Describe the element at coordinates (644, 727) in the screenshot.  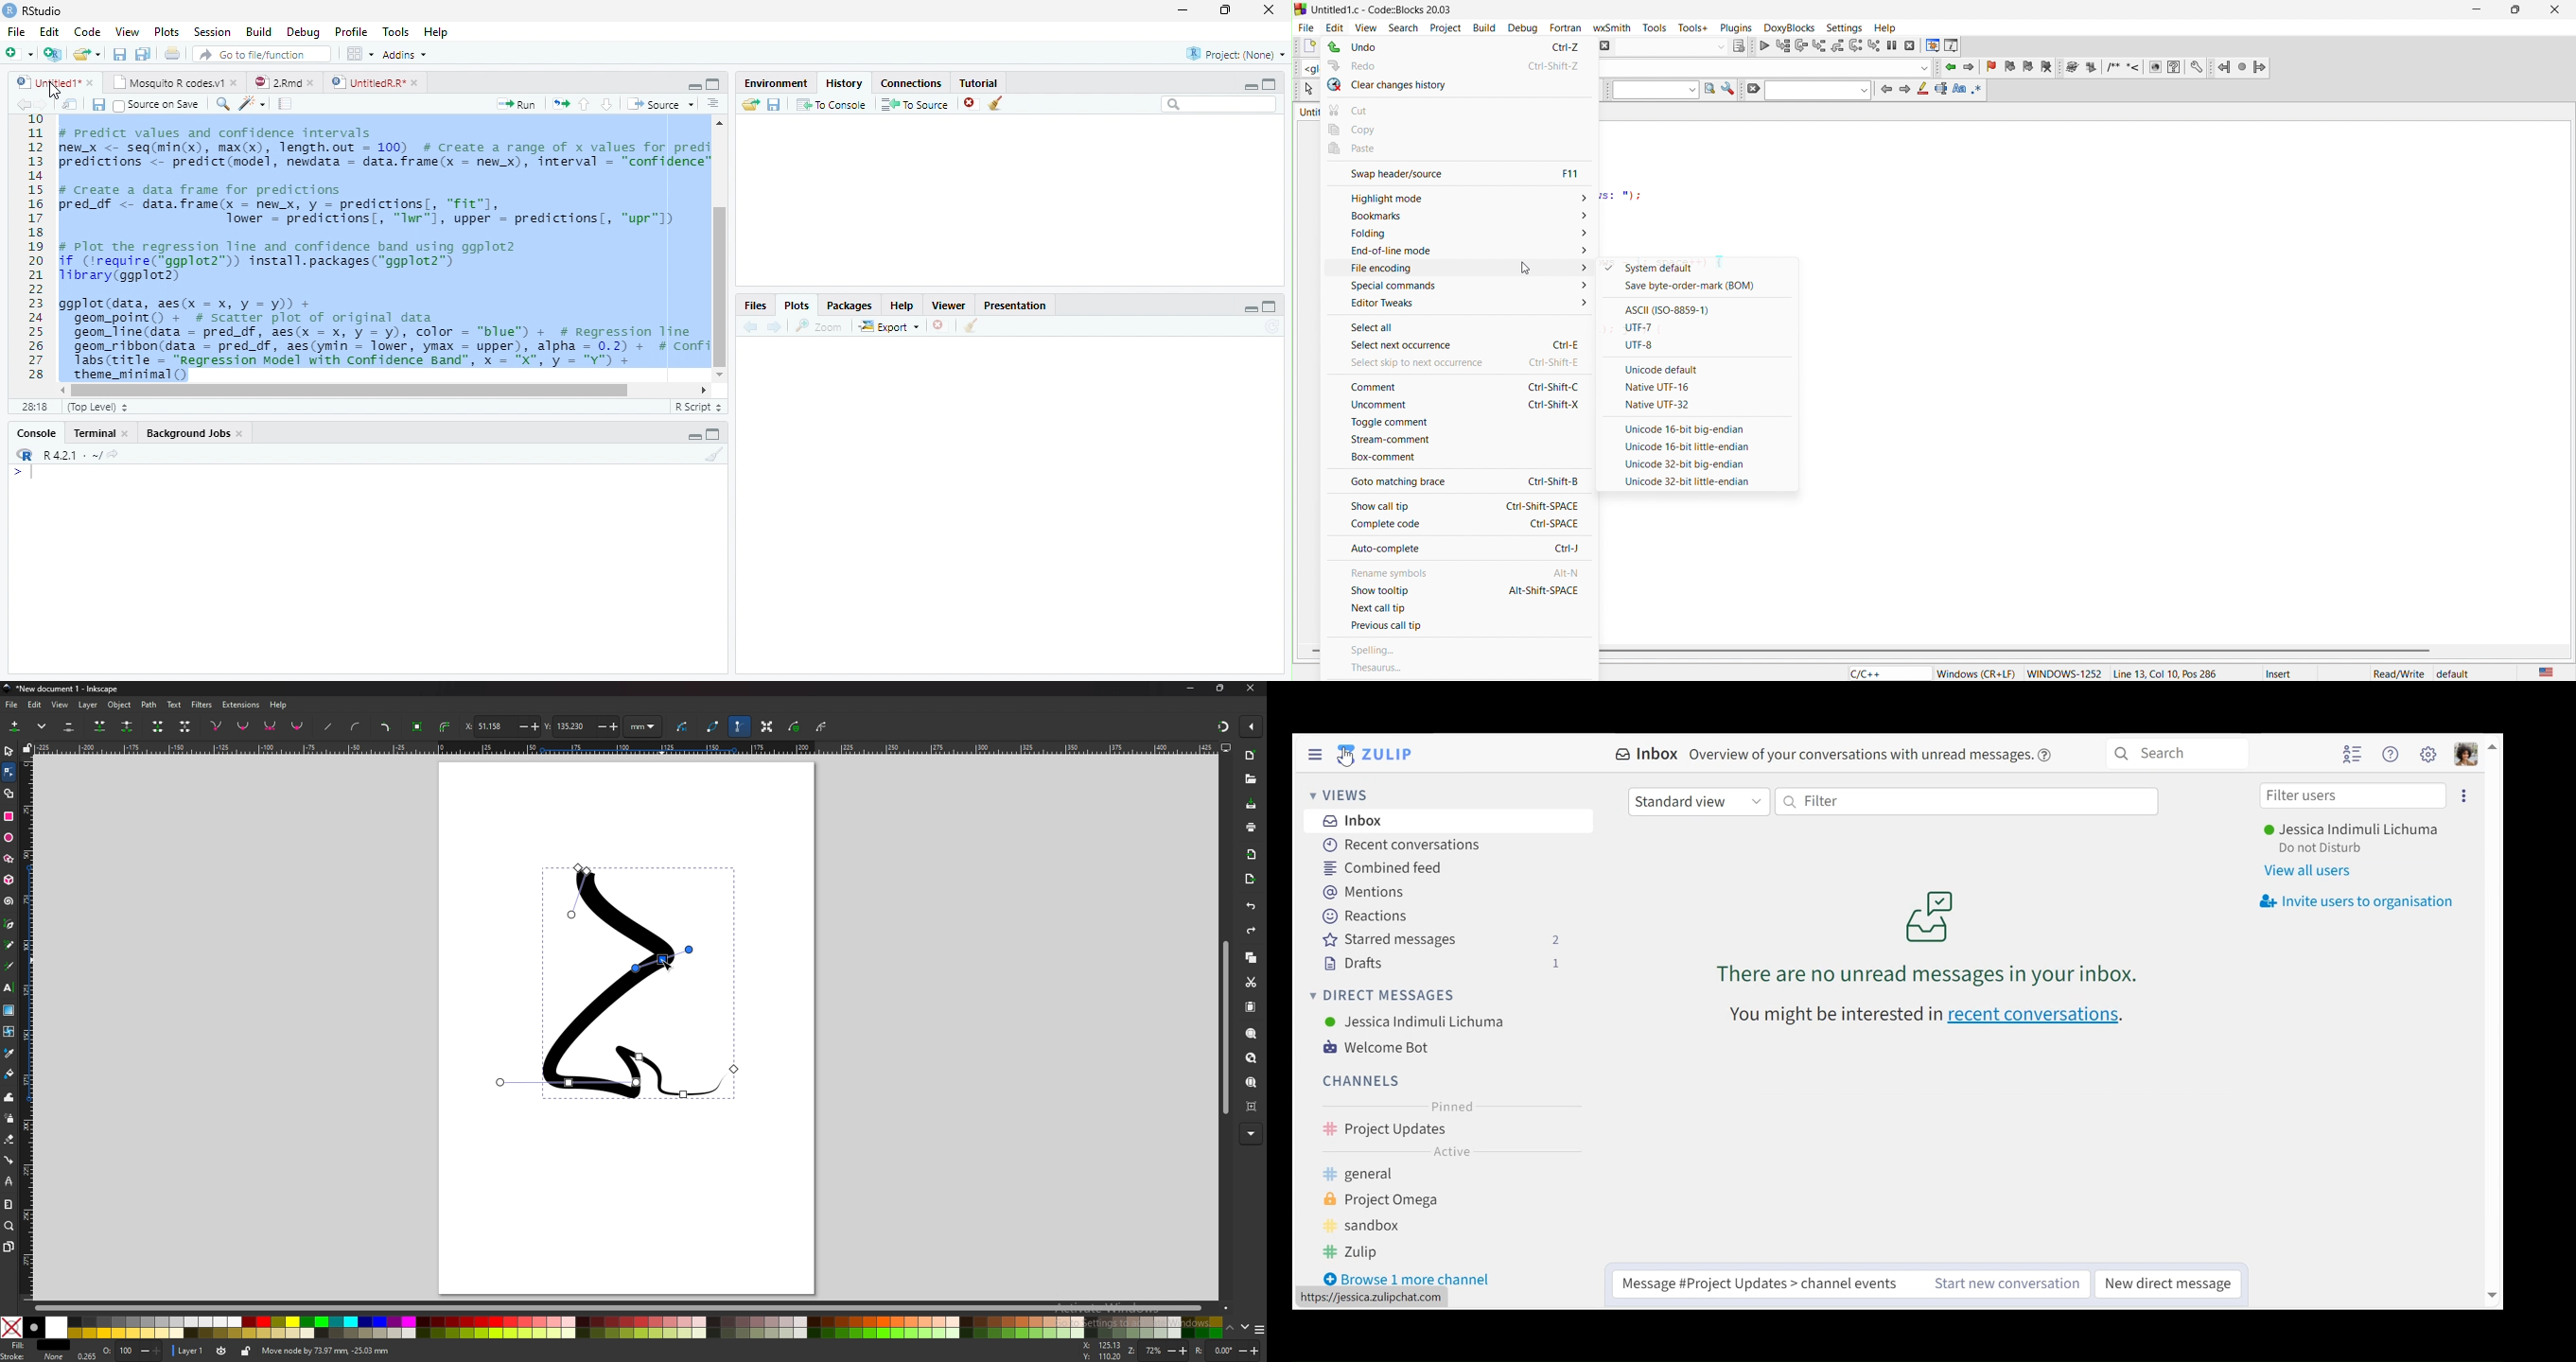
I see `unit` at that location.